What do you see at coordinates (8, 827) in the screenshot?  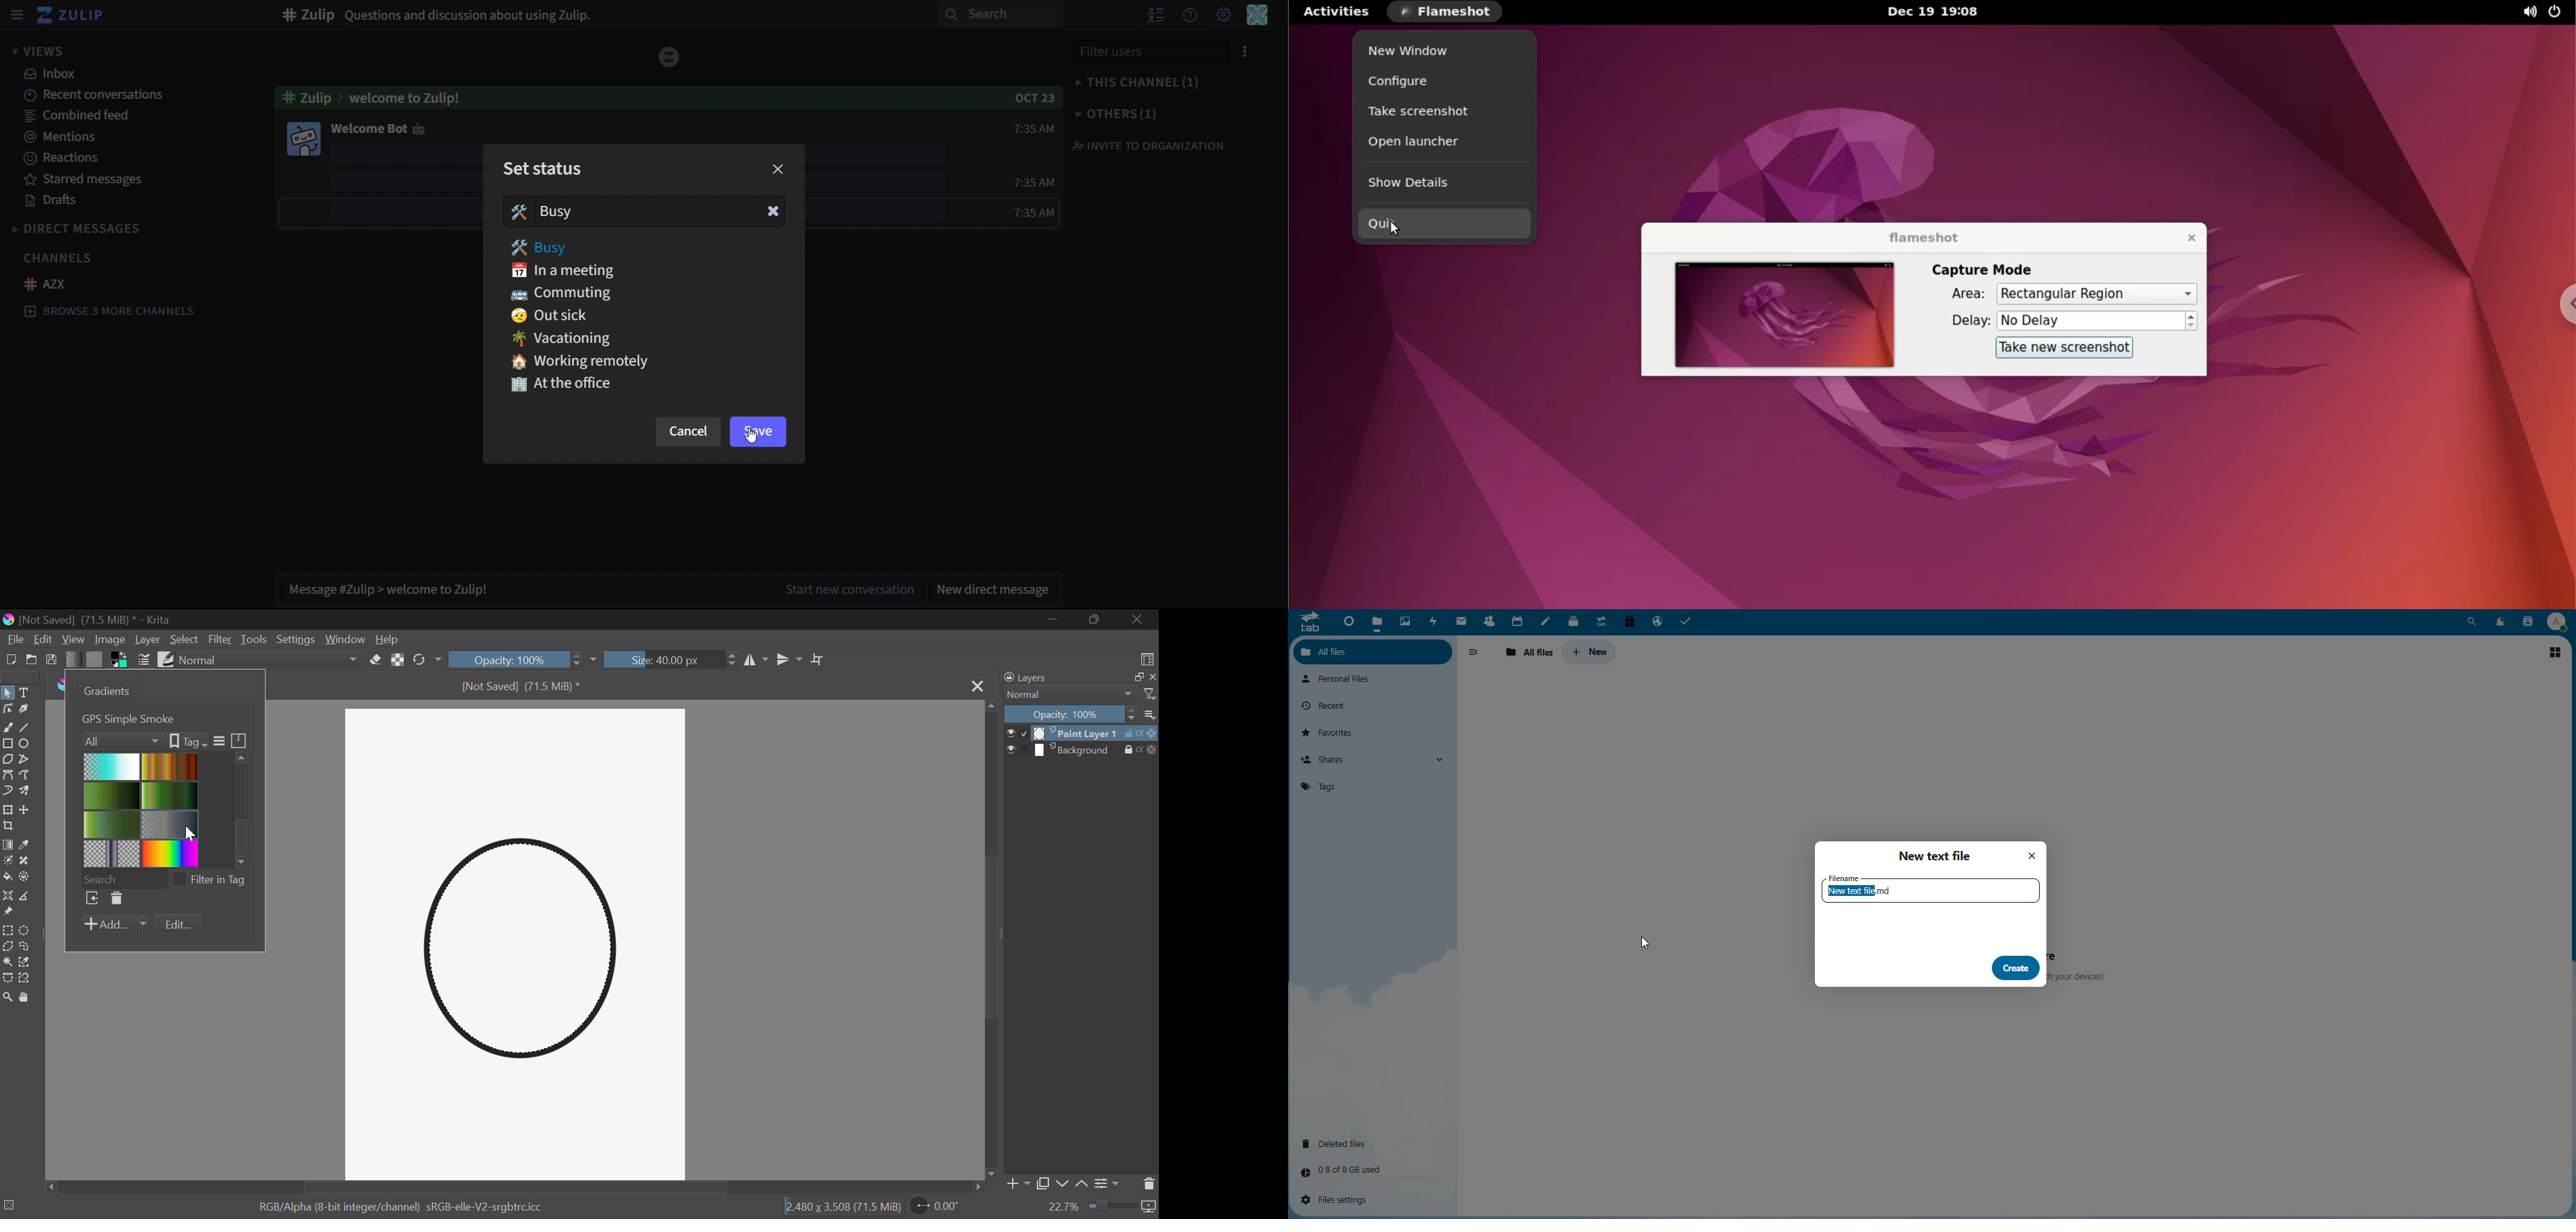 I see `Crop` at bounding box center [8, 827].